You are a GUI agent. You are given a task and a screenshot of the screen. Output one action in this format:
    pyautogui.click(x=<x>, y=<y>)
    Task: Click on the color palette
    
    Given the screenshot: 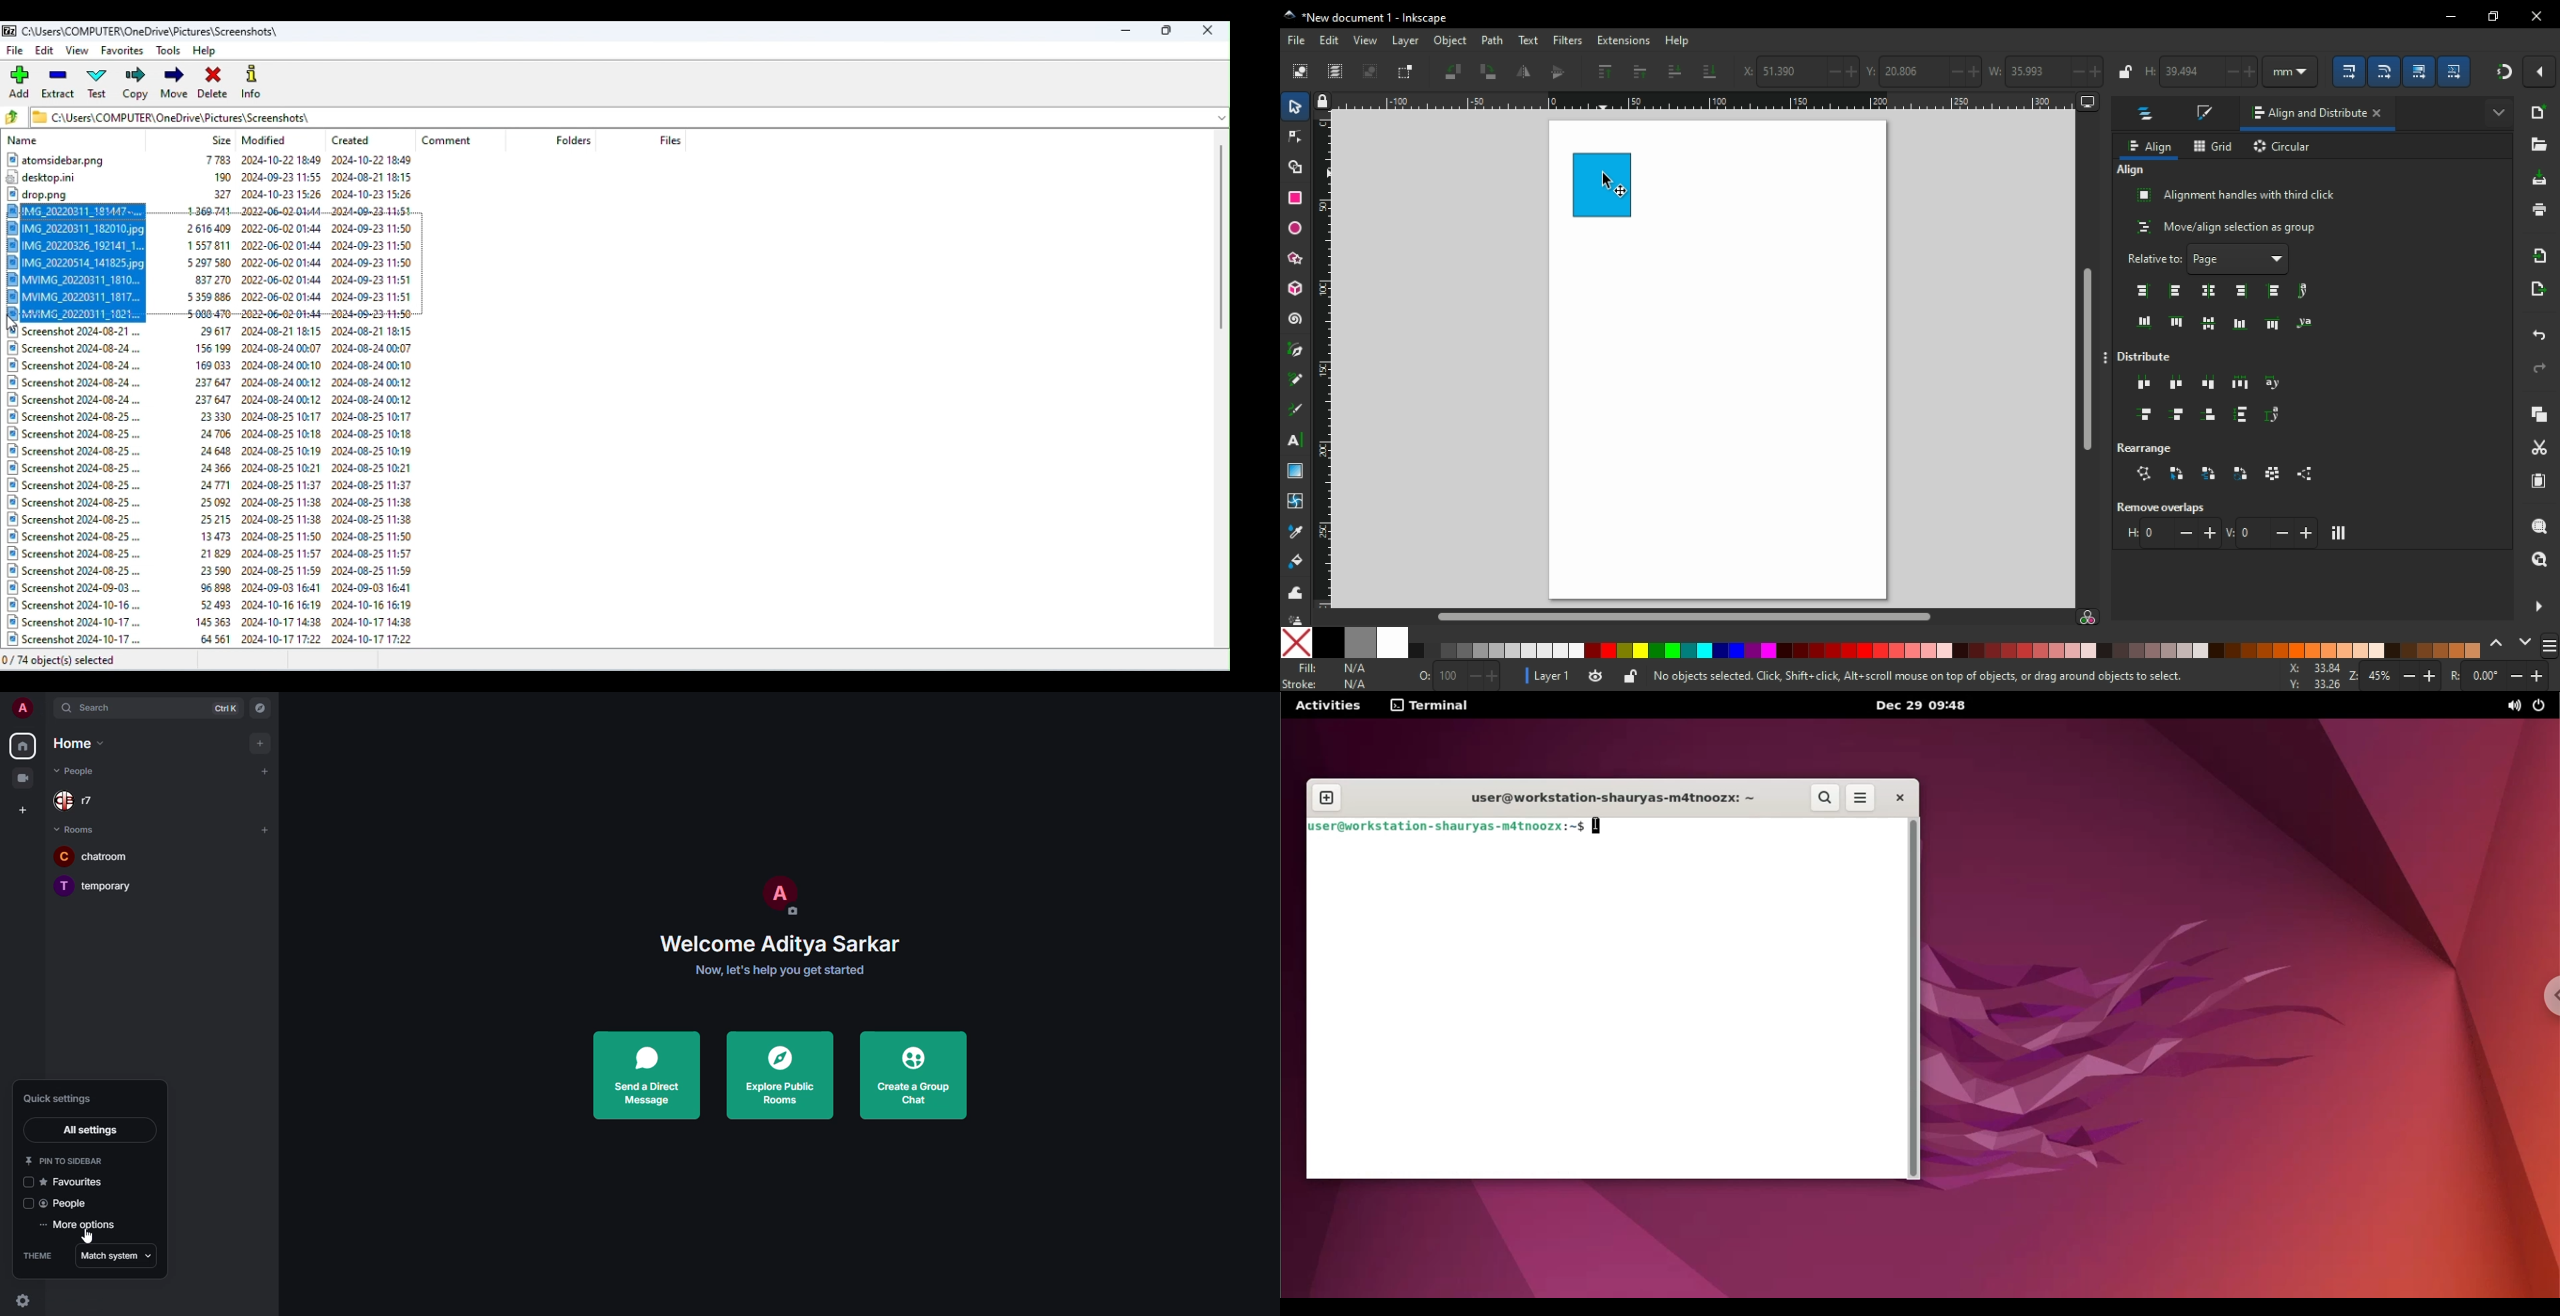 What is the action you would take?
    pyautogui.click(x=1948, y=651)
    